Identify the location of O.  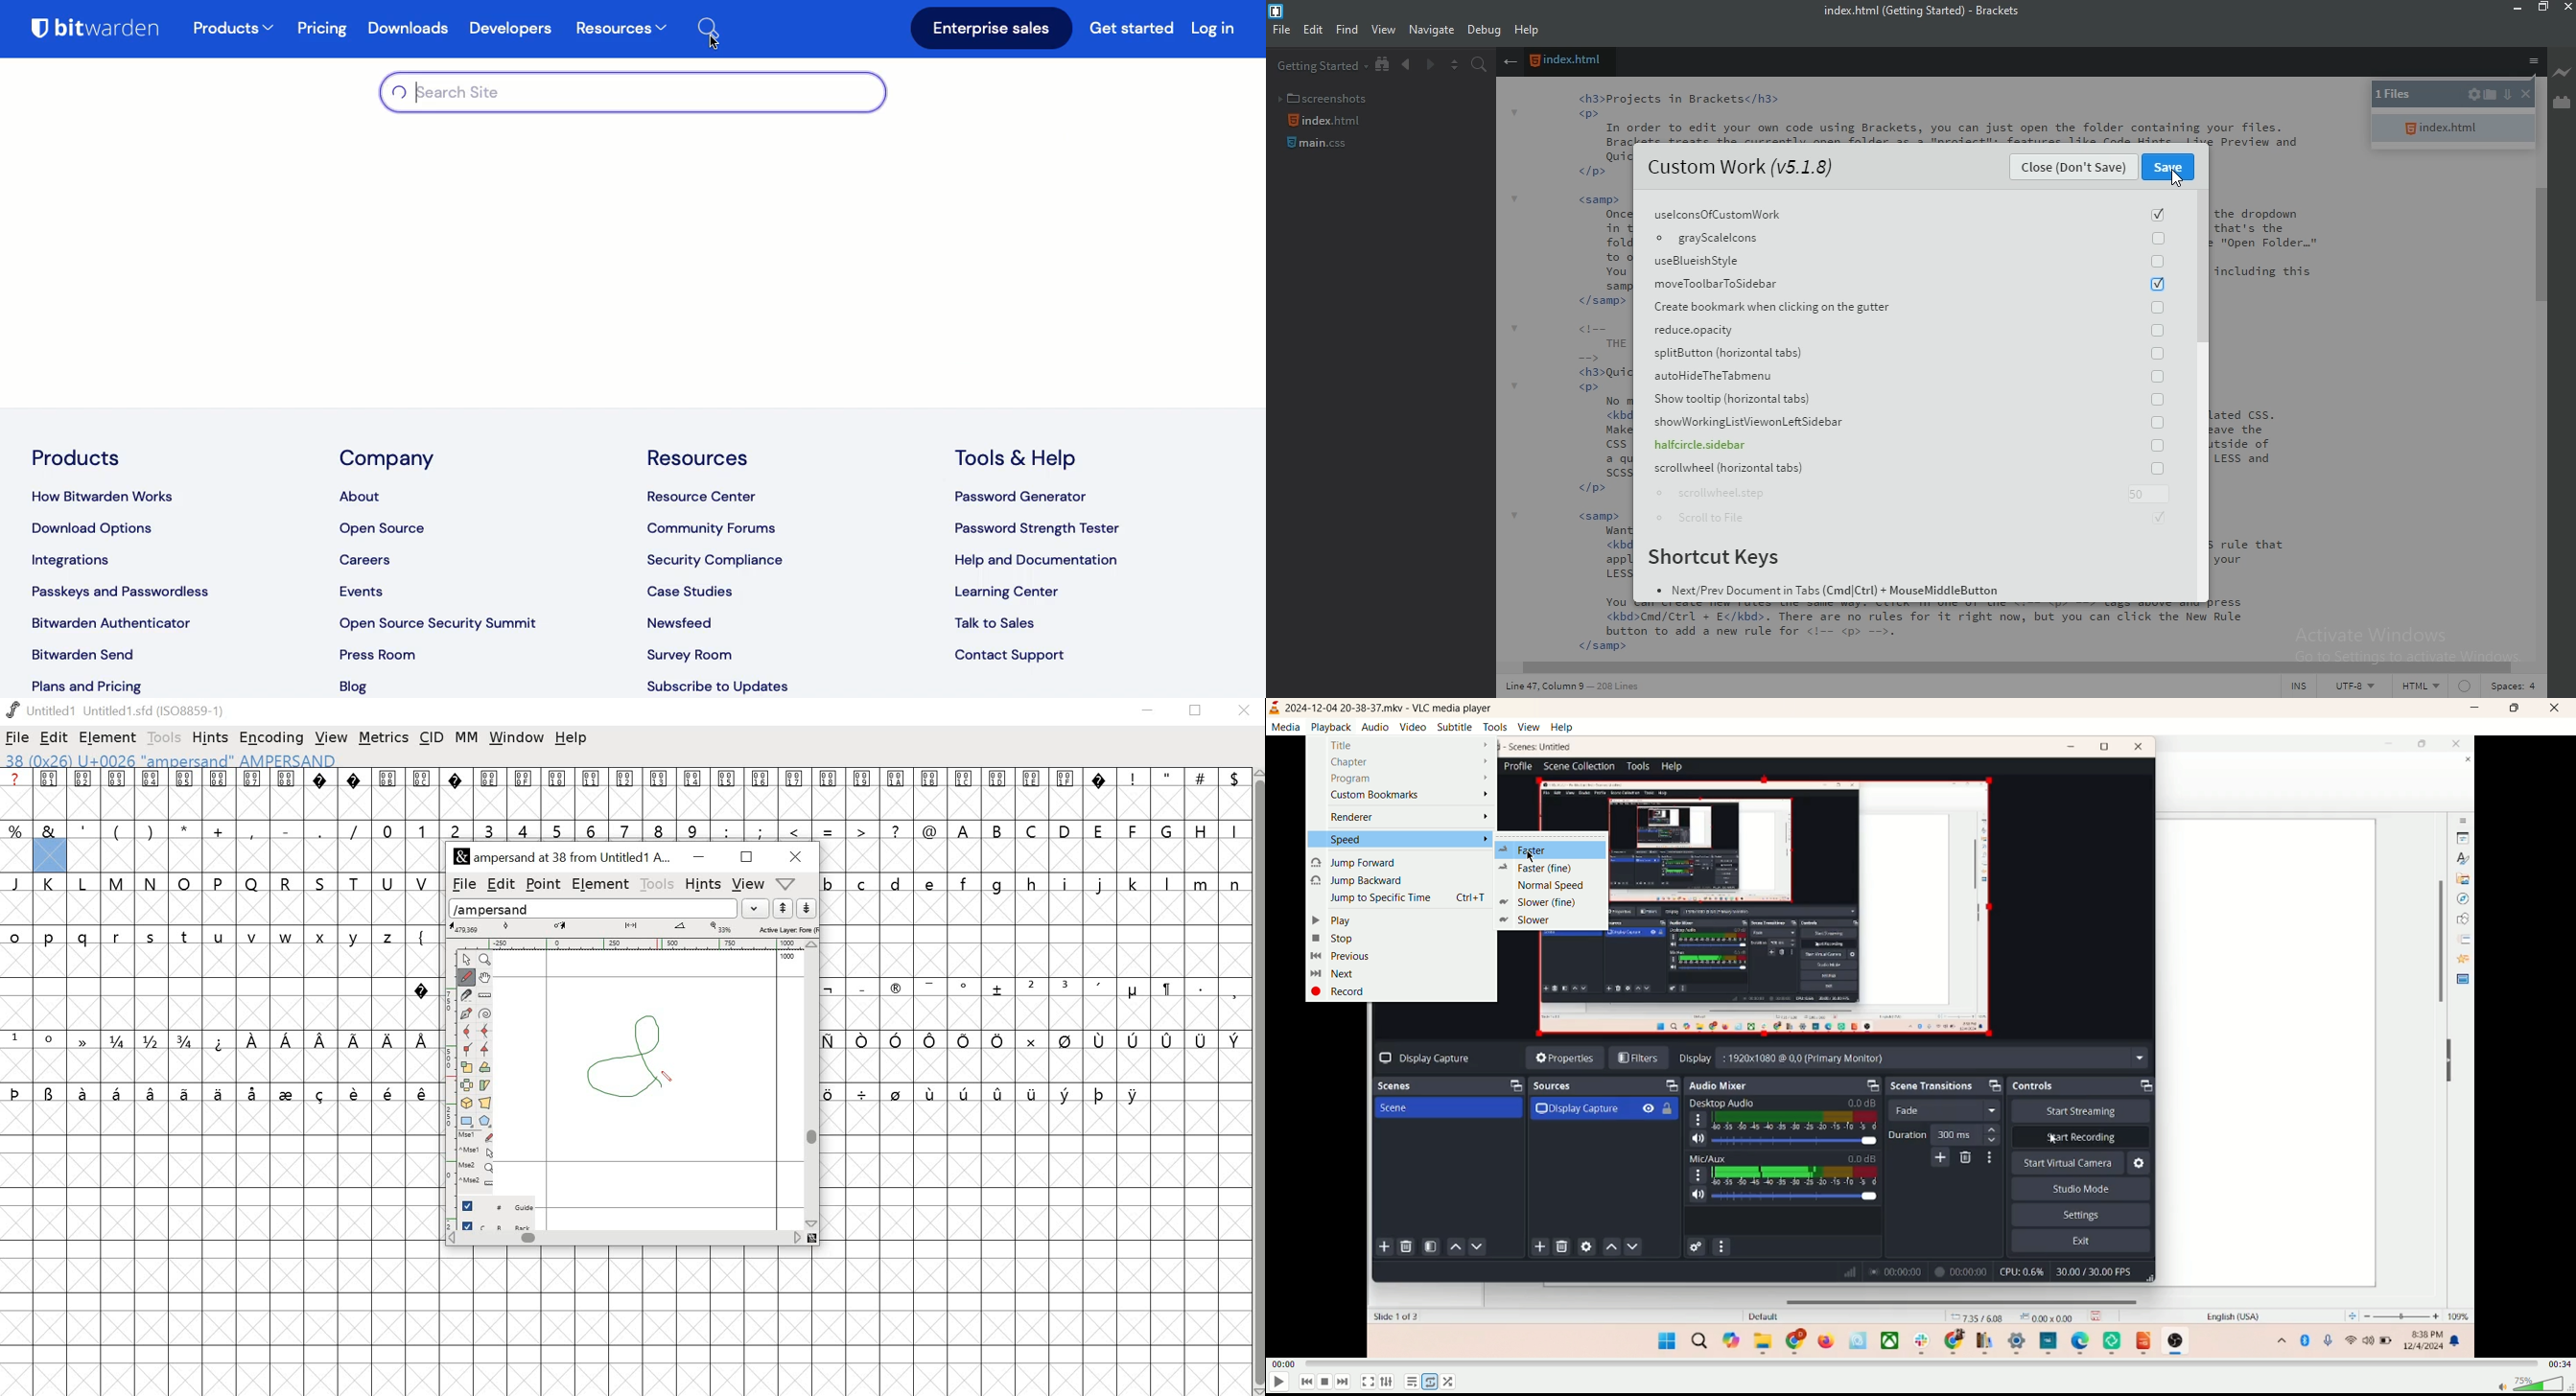
(185, 883).